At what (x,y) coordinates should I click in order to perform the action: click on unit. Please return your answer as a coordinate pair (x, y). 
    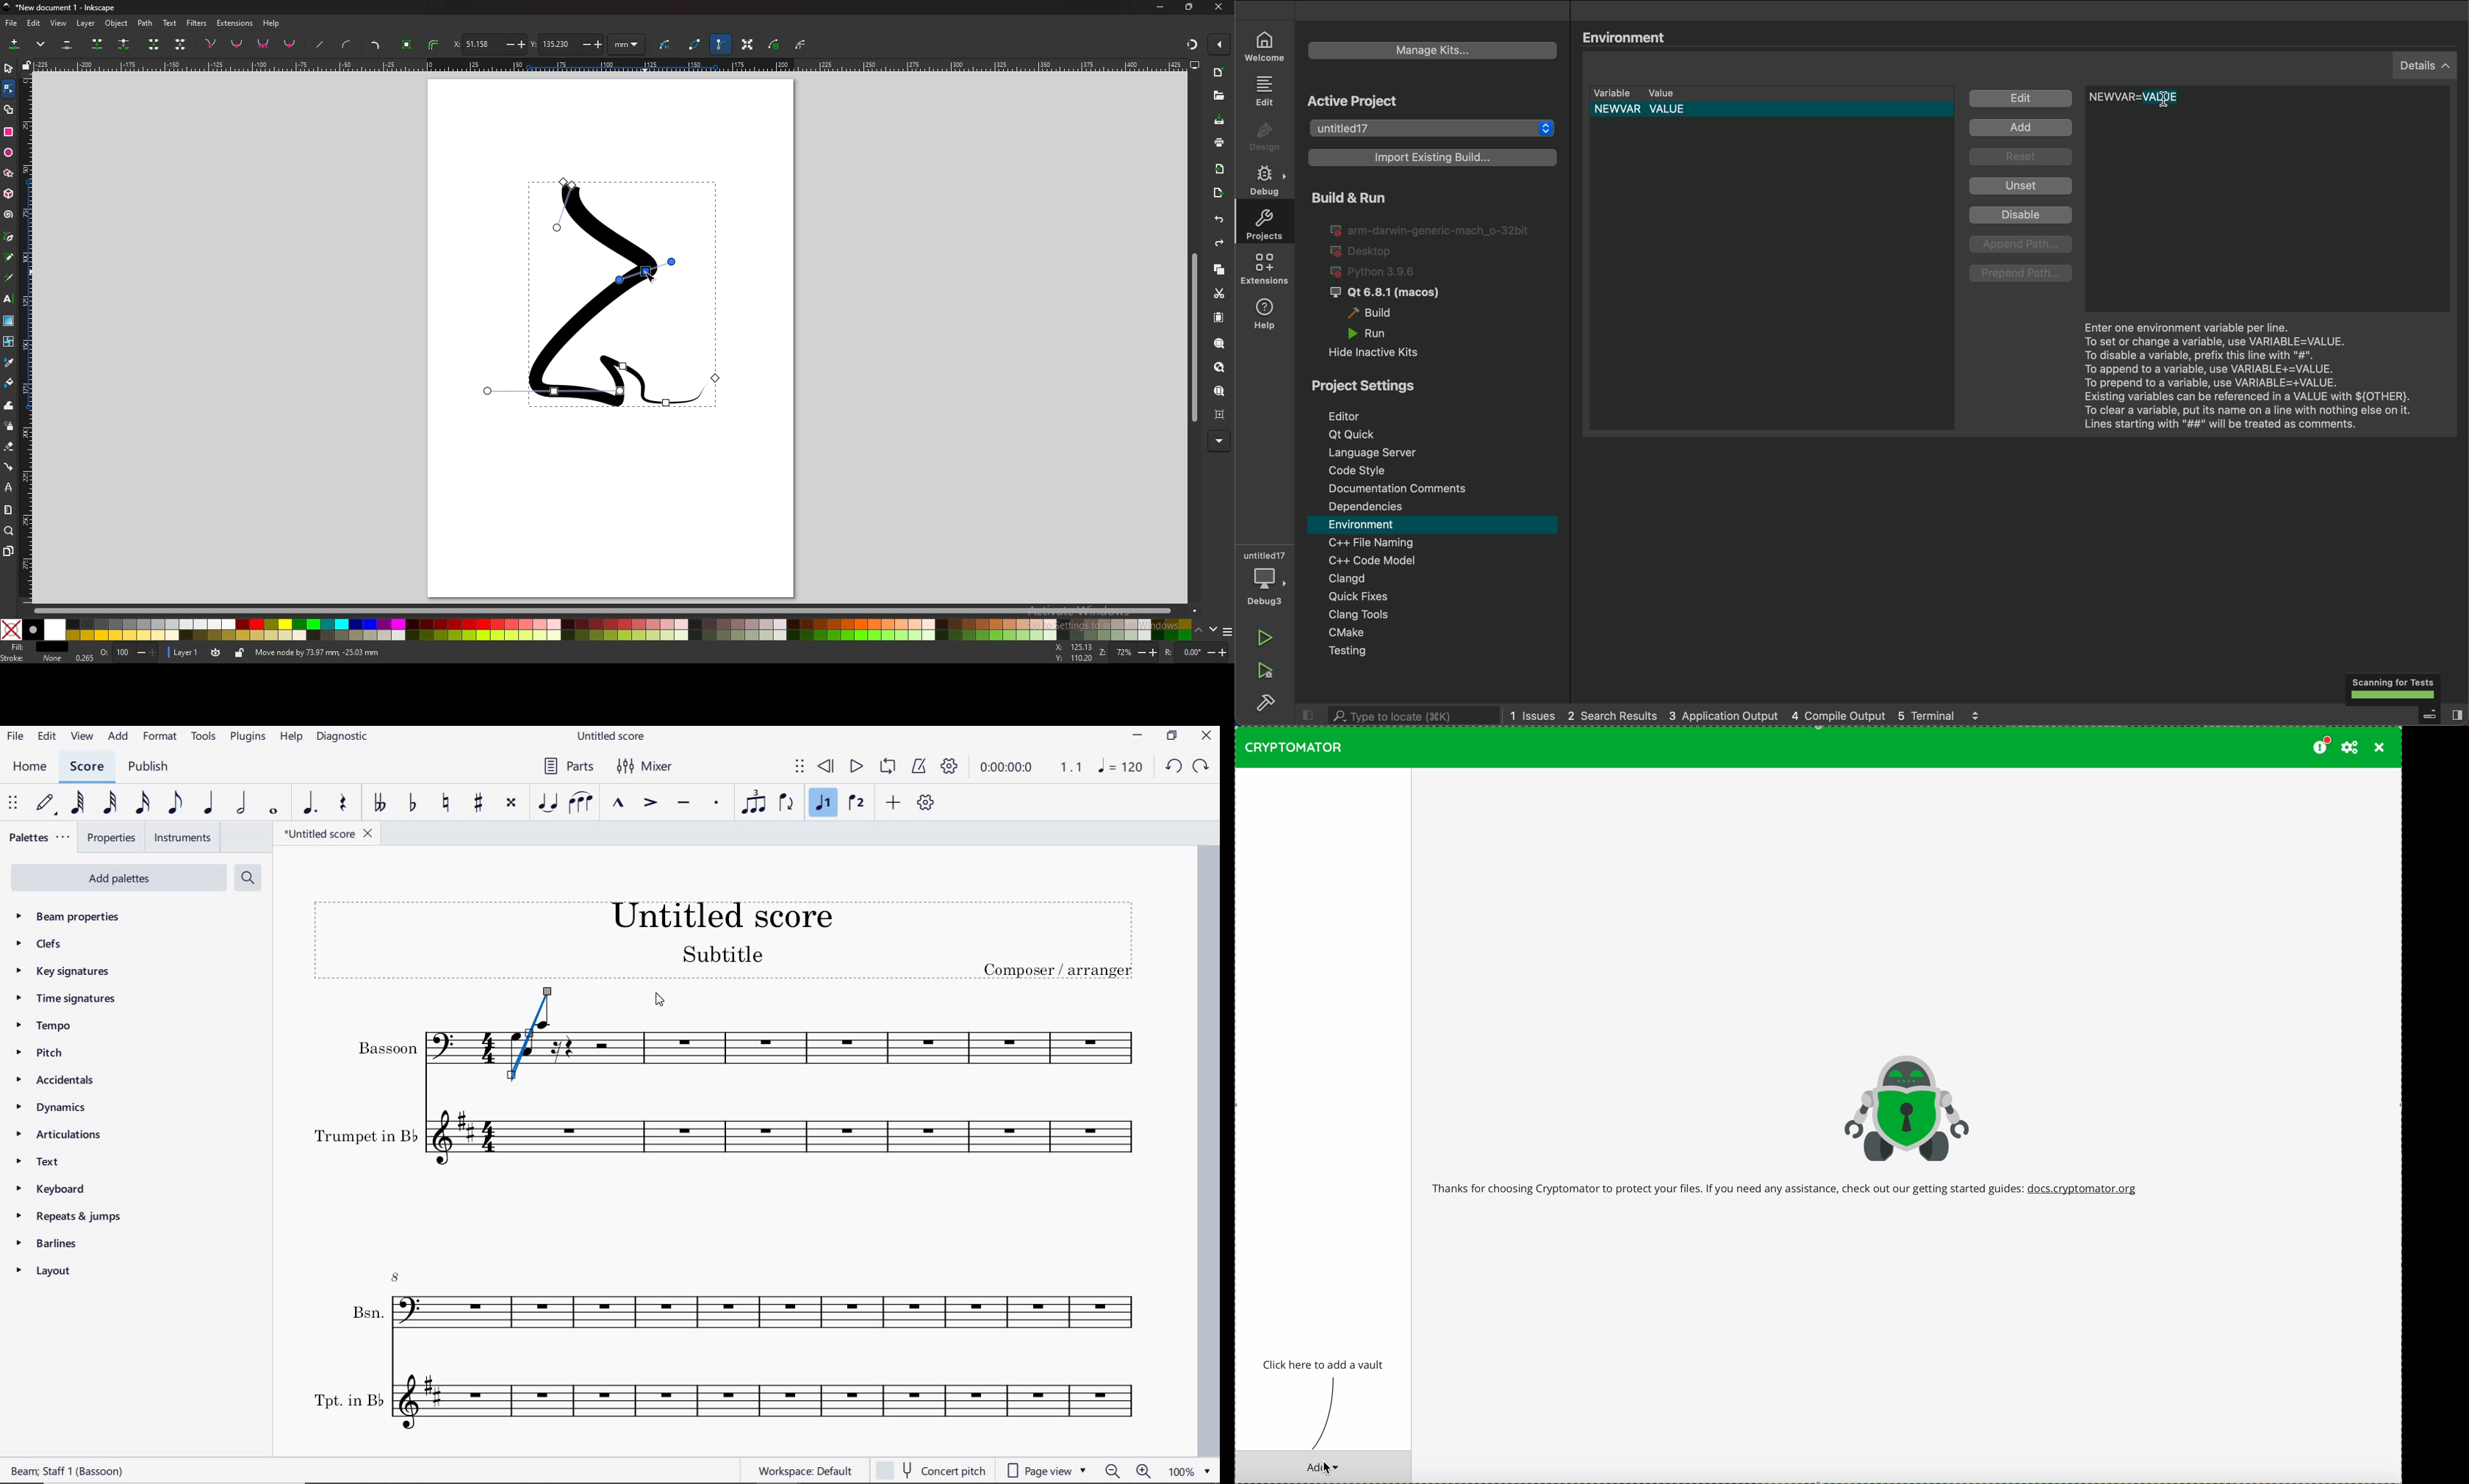
    Looking at the image, I should click on (627, 45).